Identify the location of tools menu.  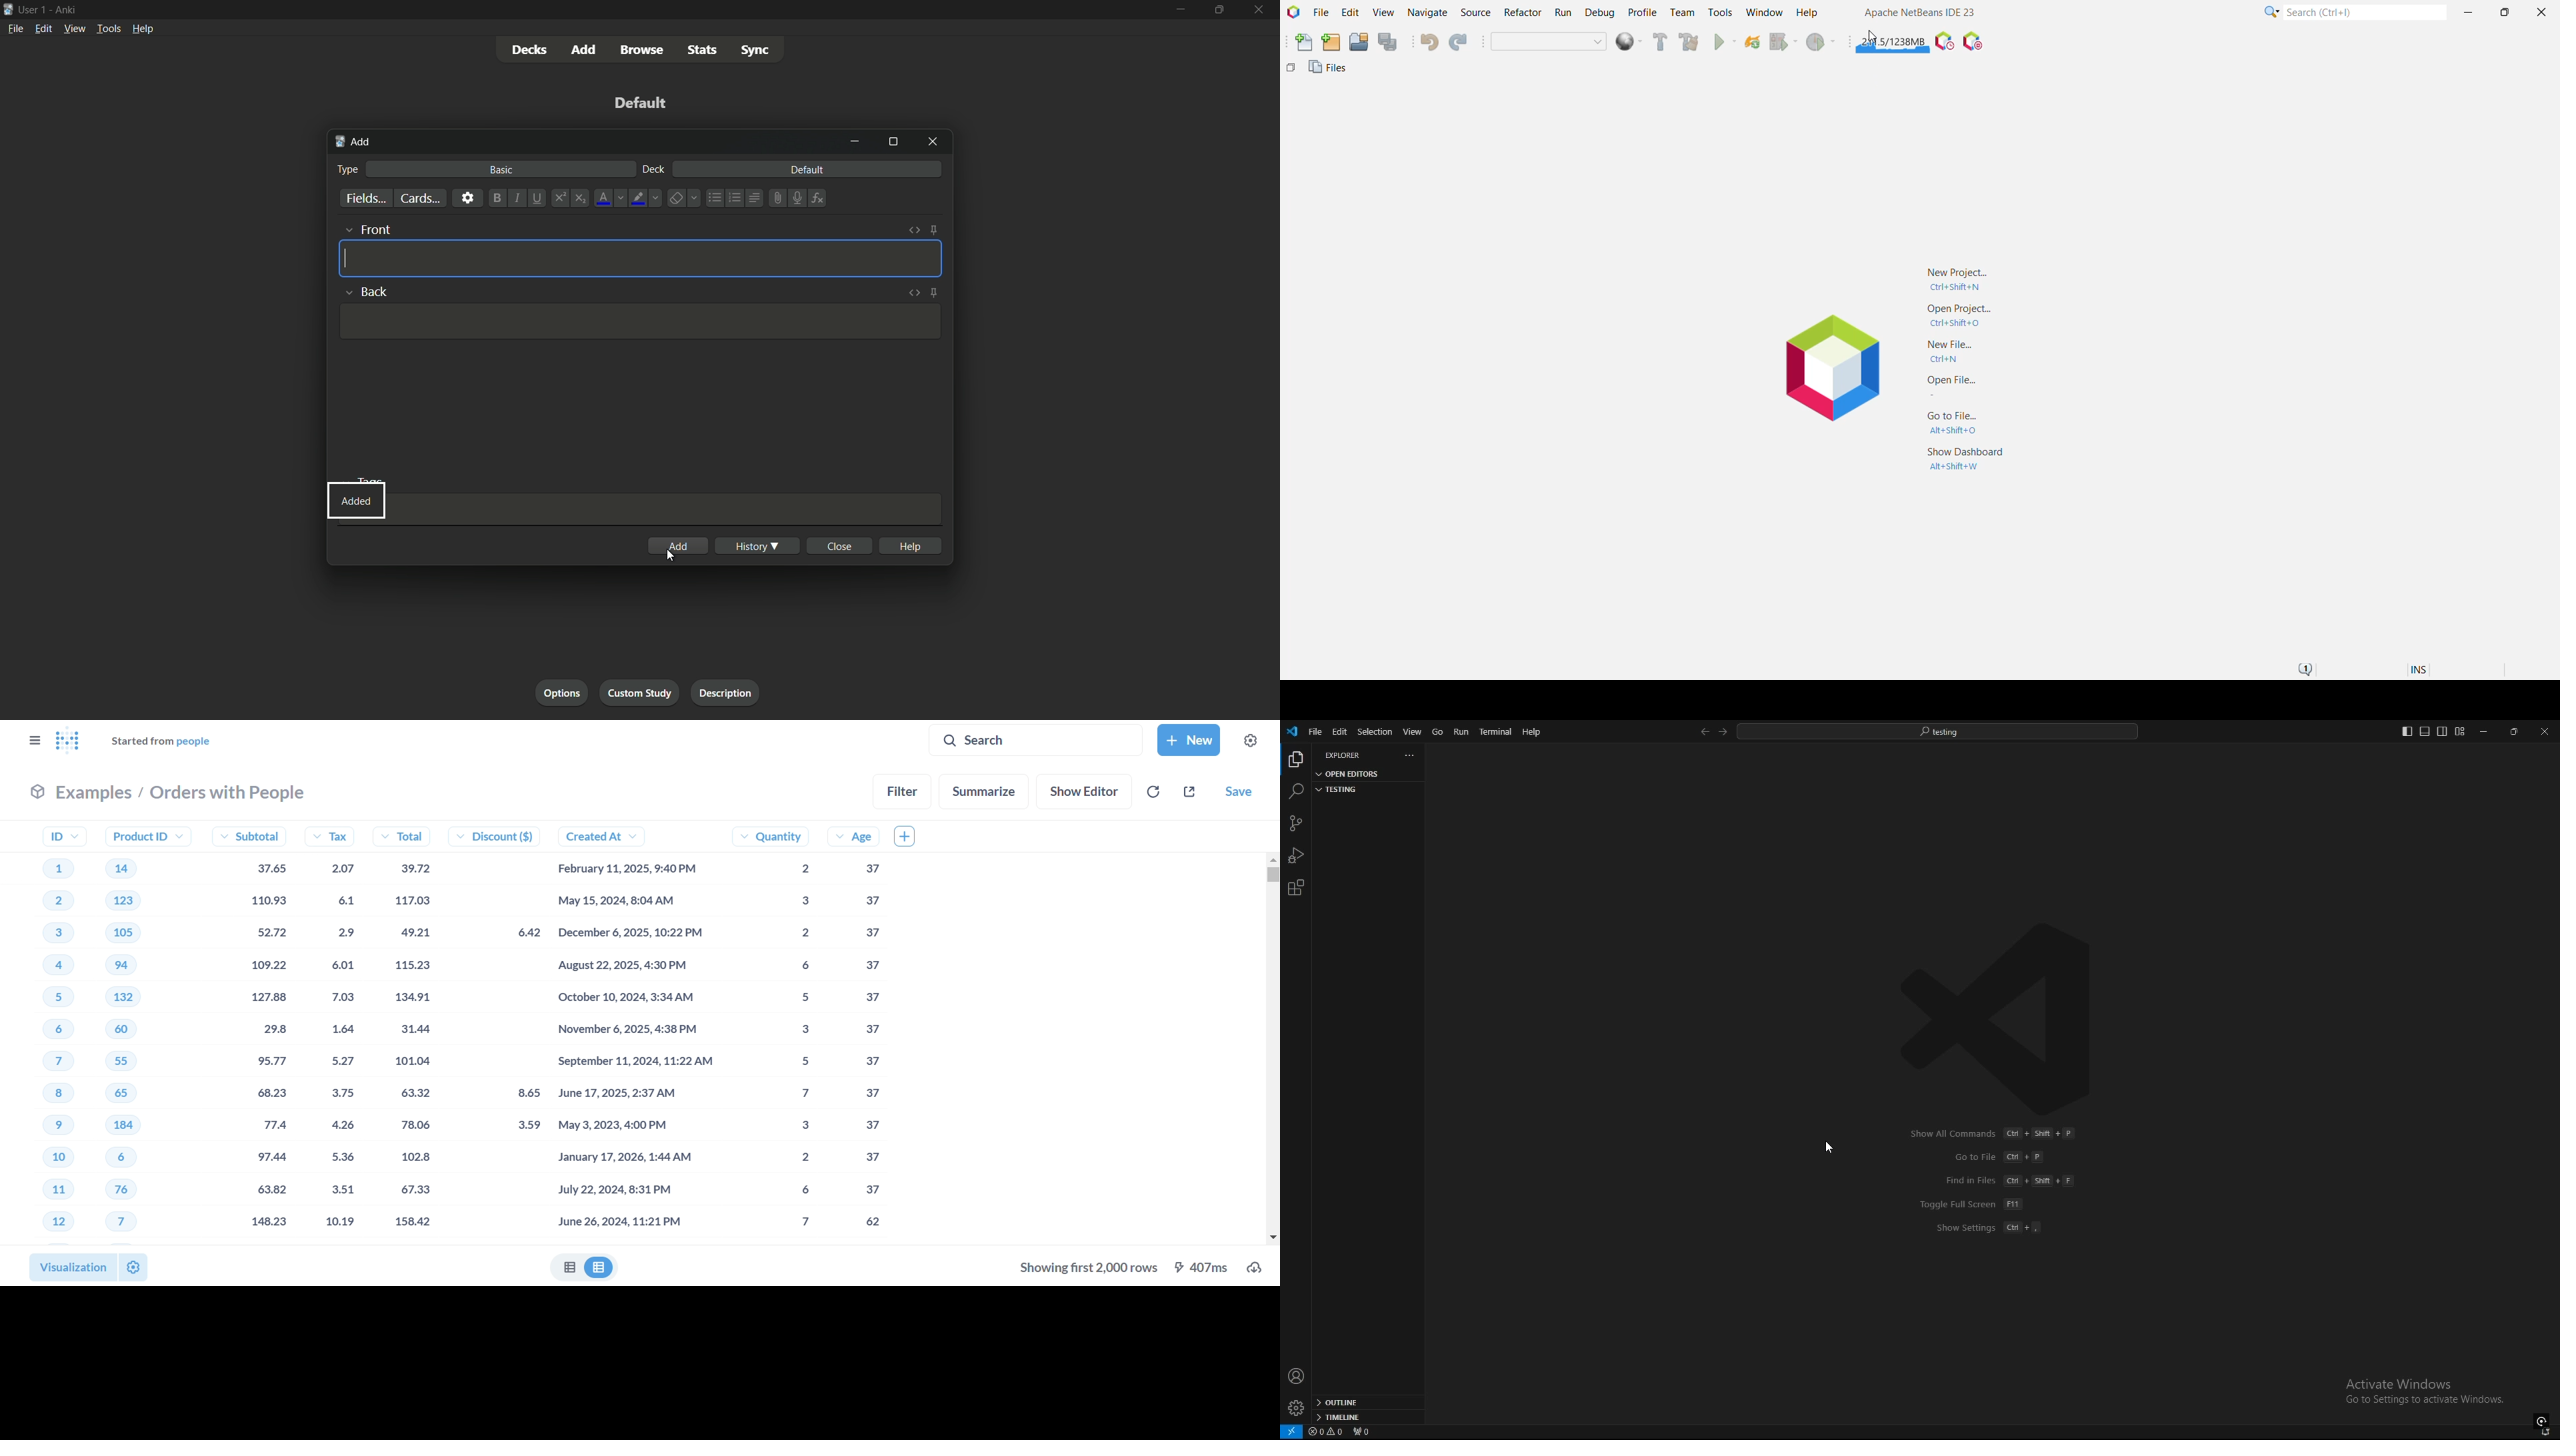
(109, 29).